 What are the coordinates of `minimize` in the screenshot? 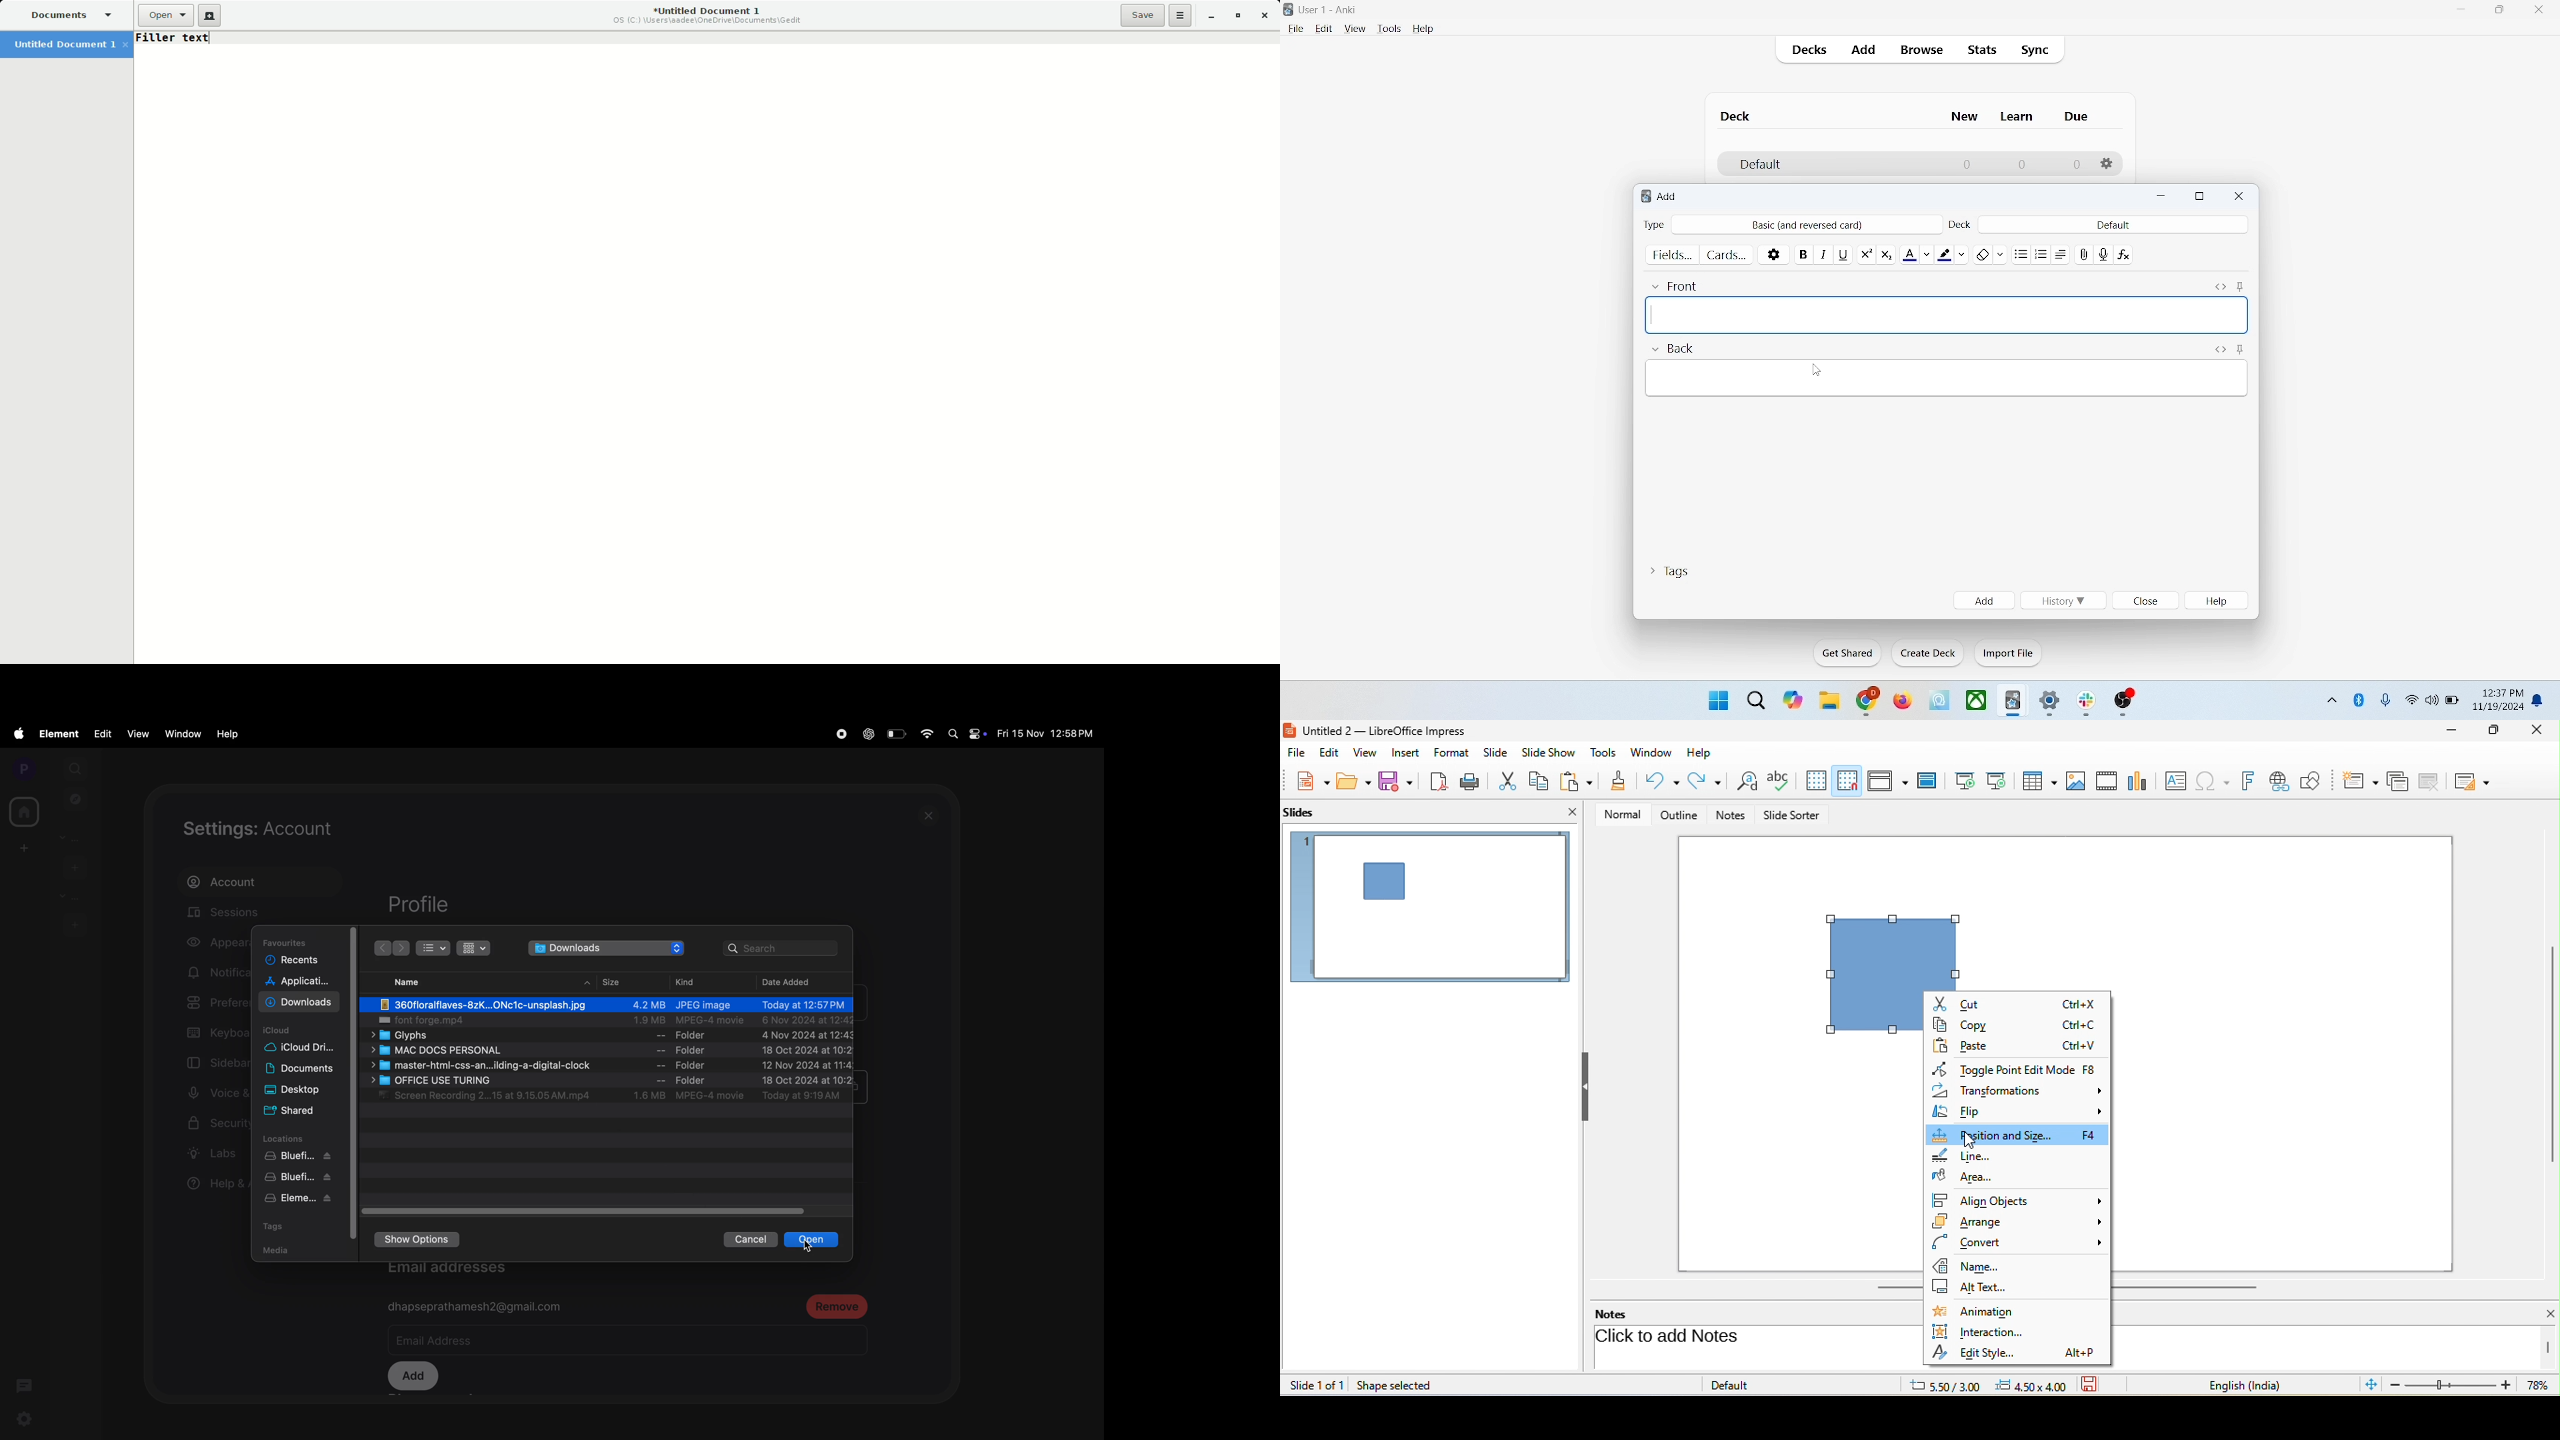 It's located at (2463, 10).